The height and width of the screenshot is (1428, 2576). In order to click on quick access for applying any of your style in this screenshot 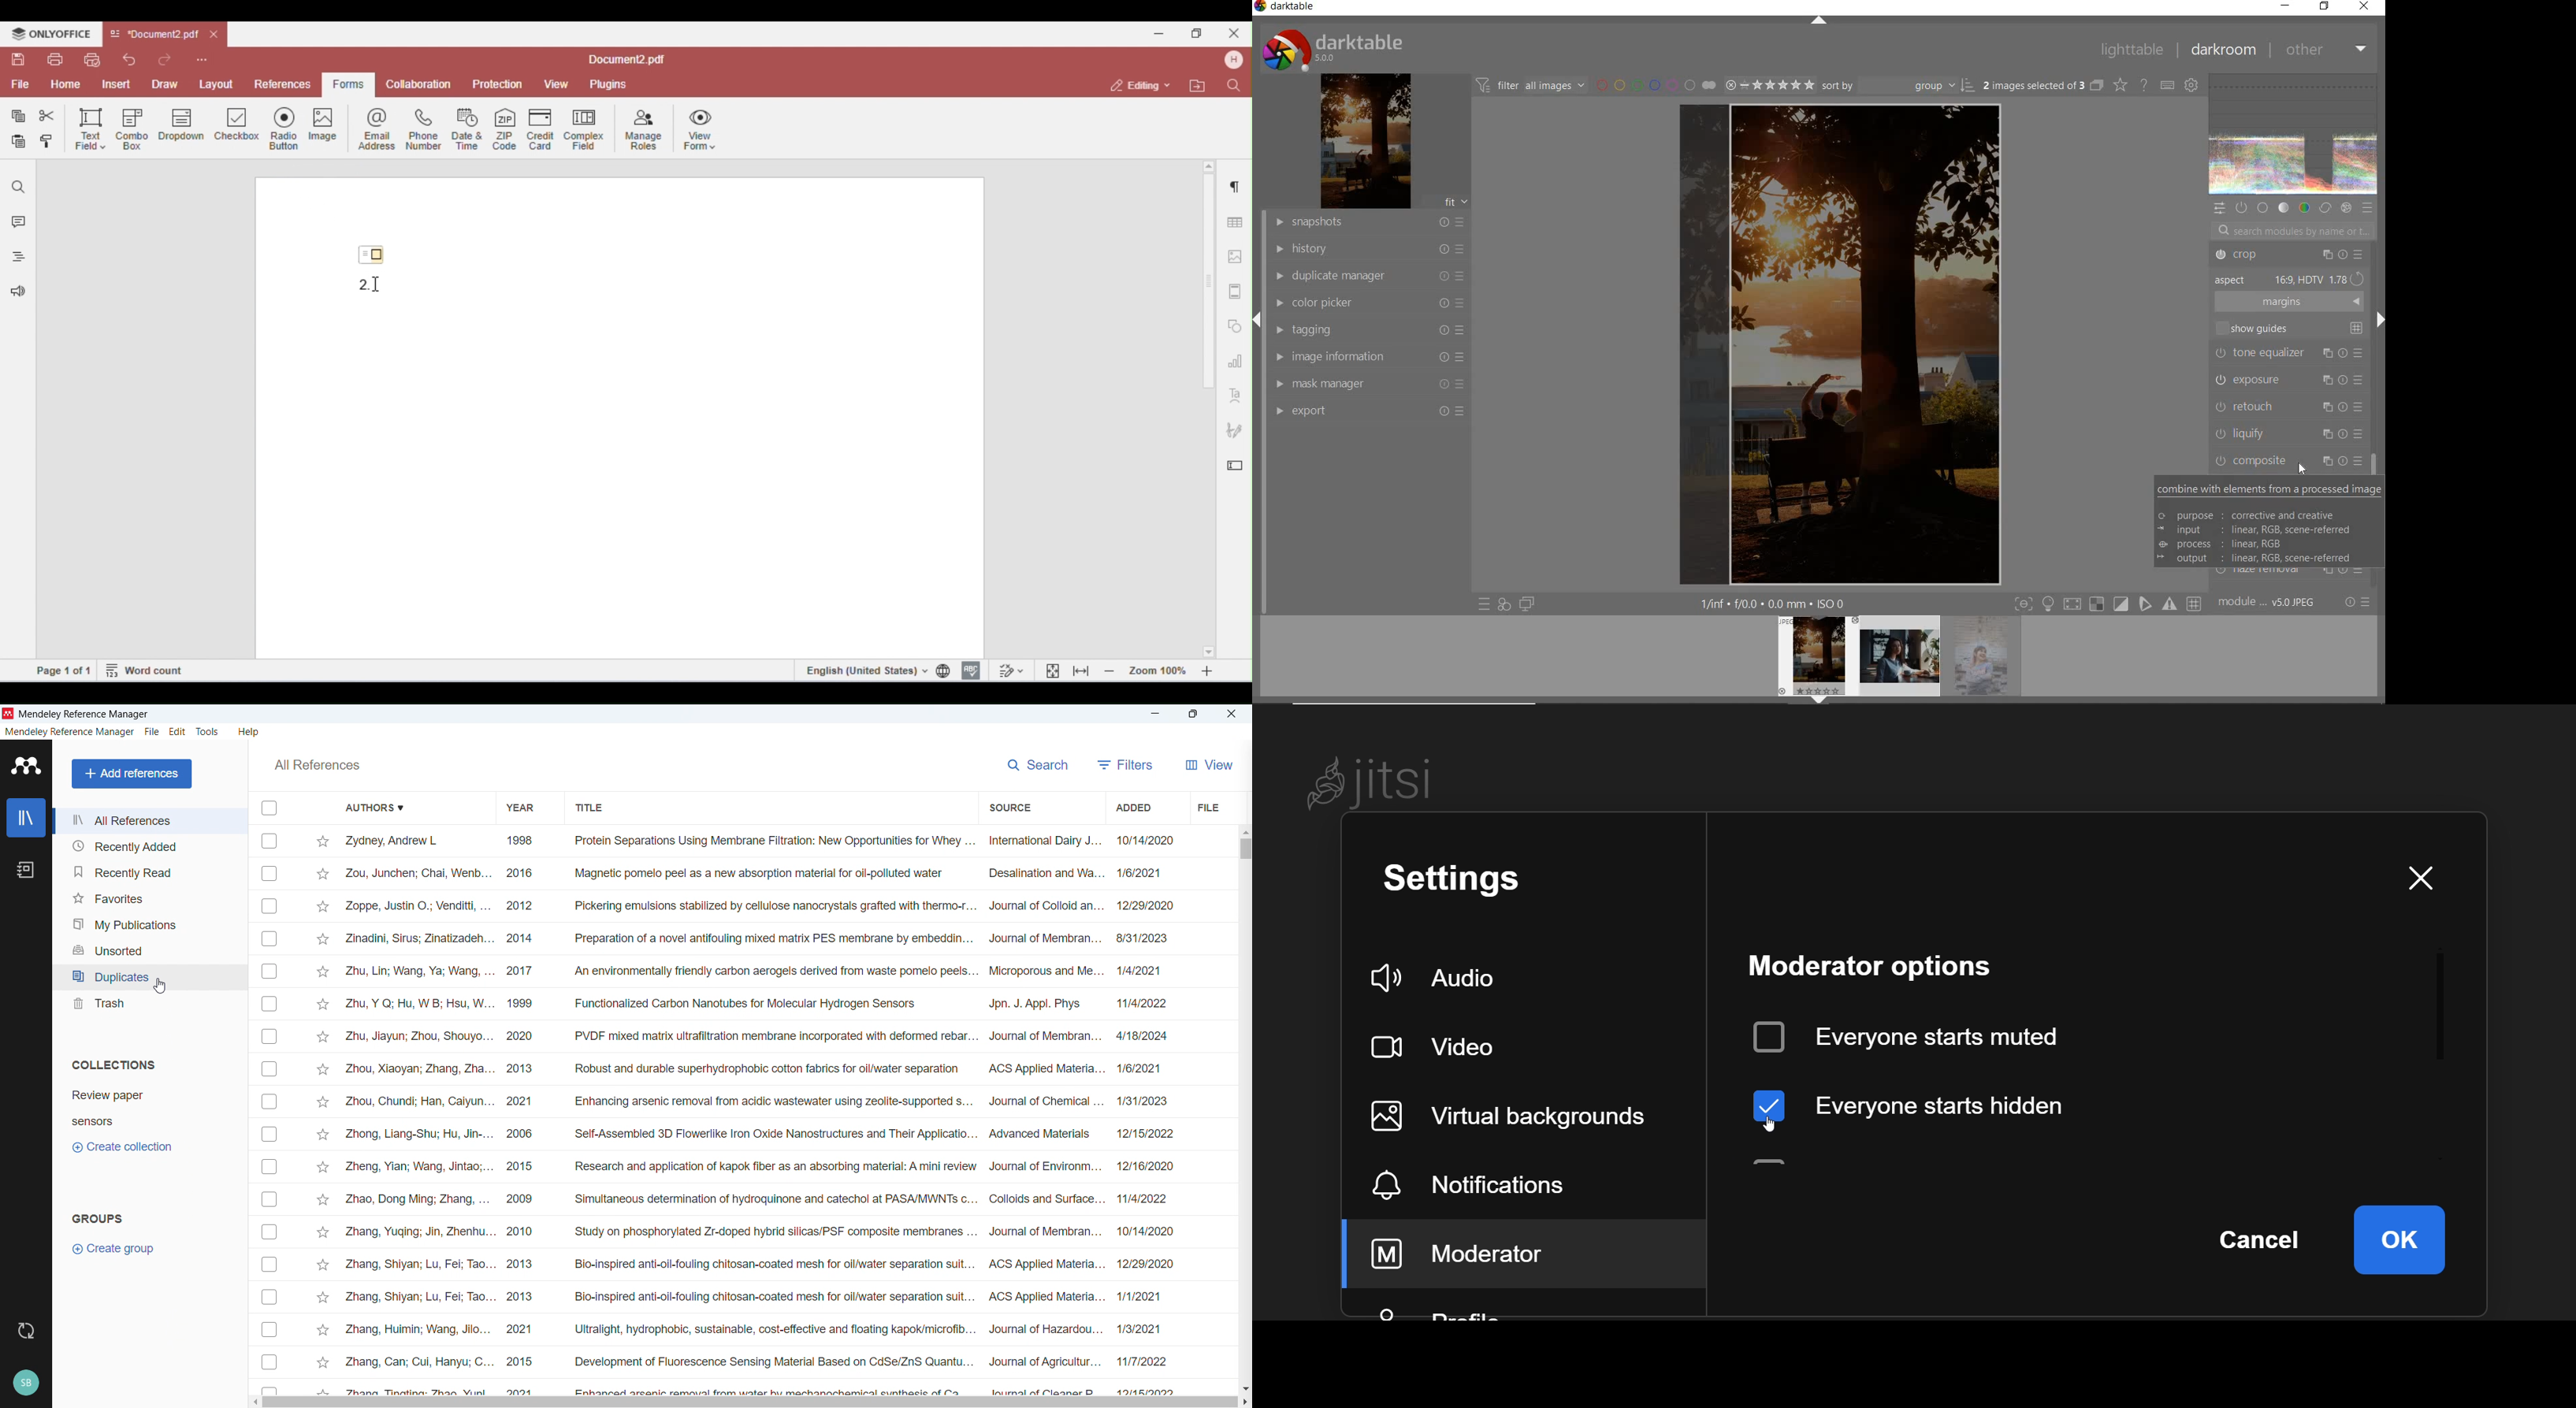, I will do `click(1505, 605)`.